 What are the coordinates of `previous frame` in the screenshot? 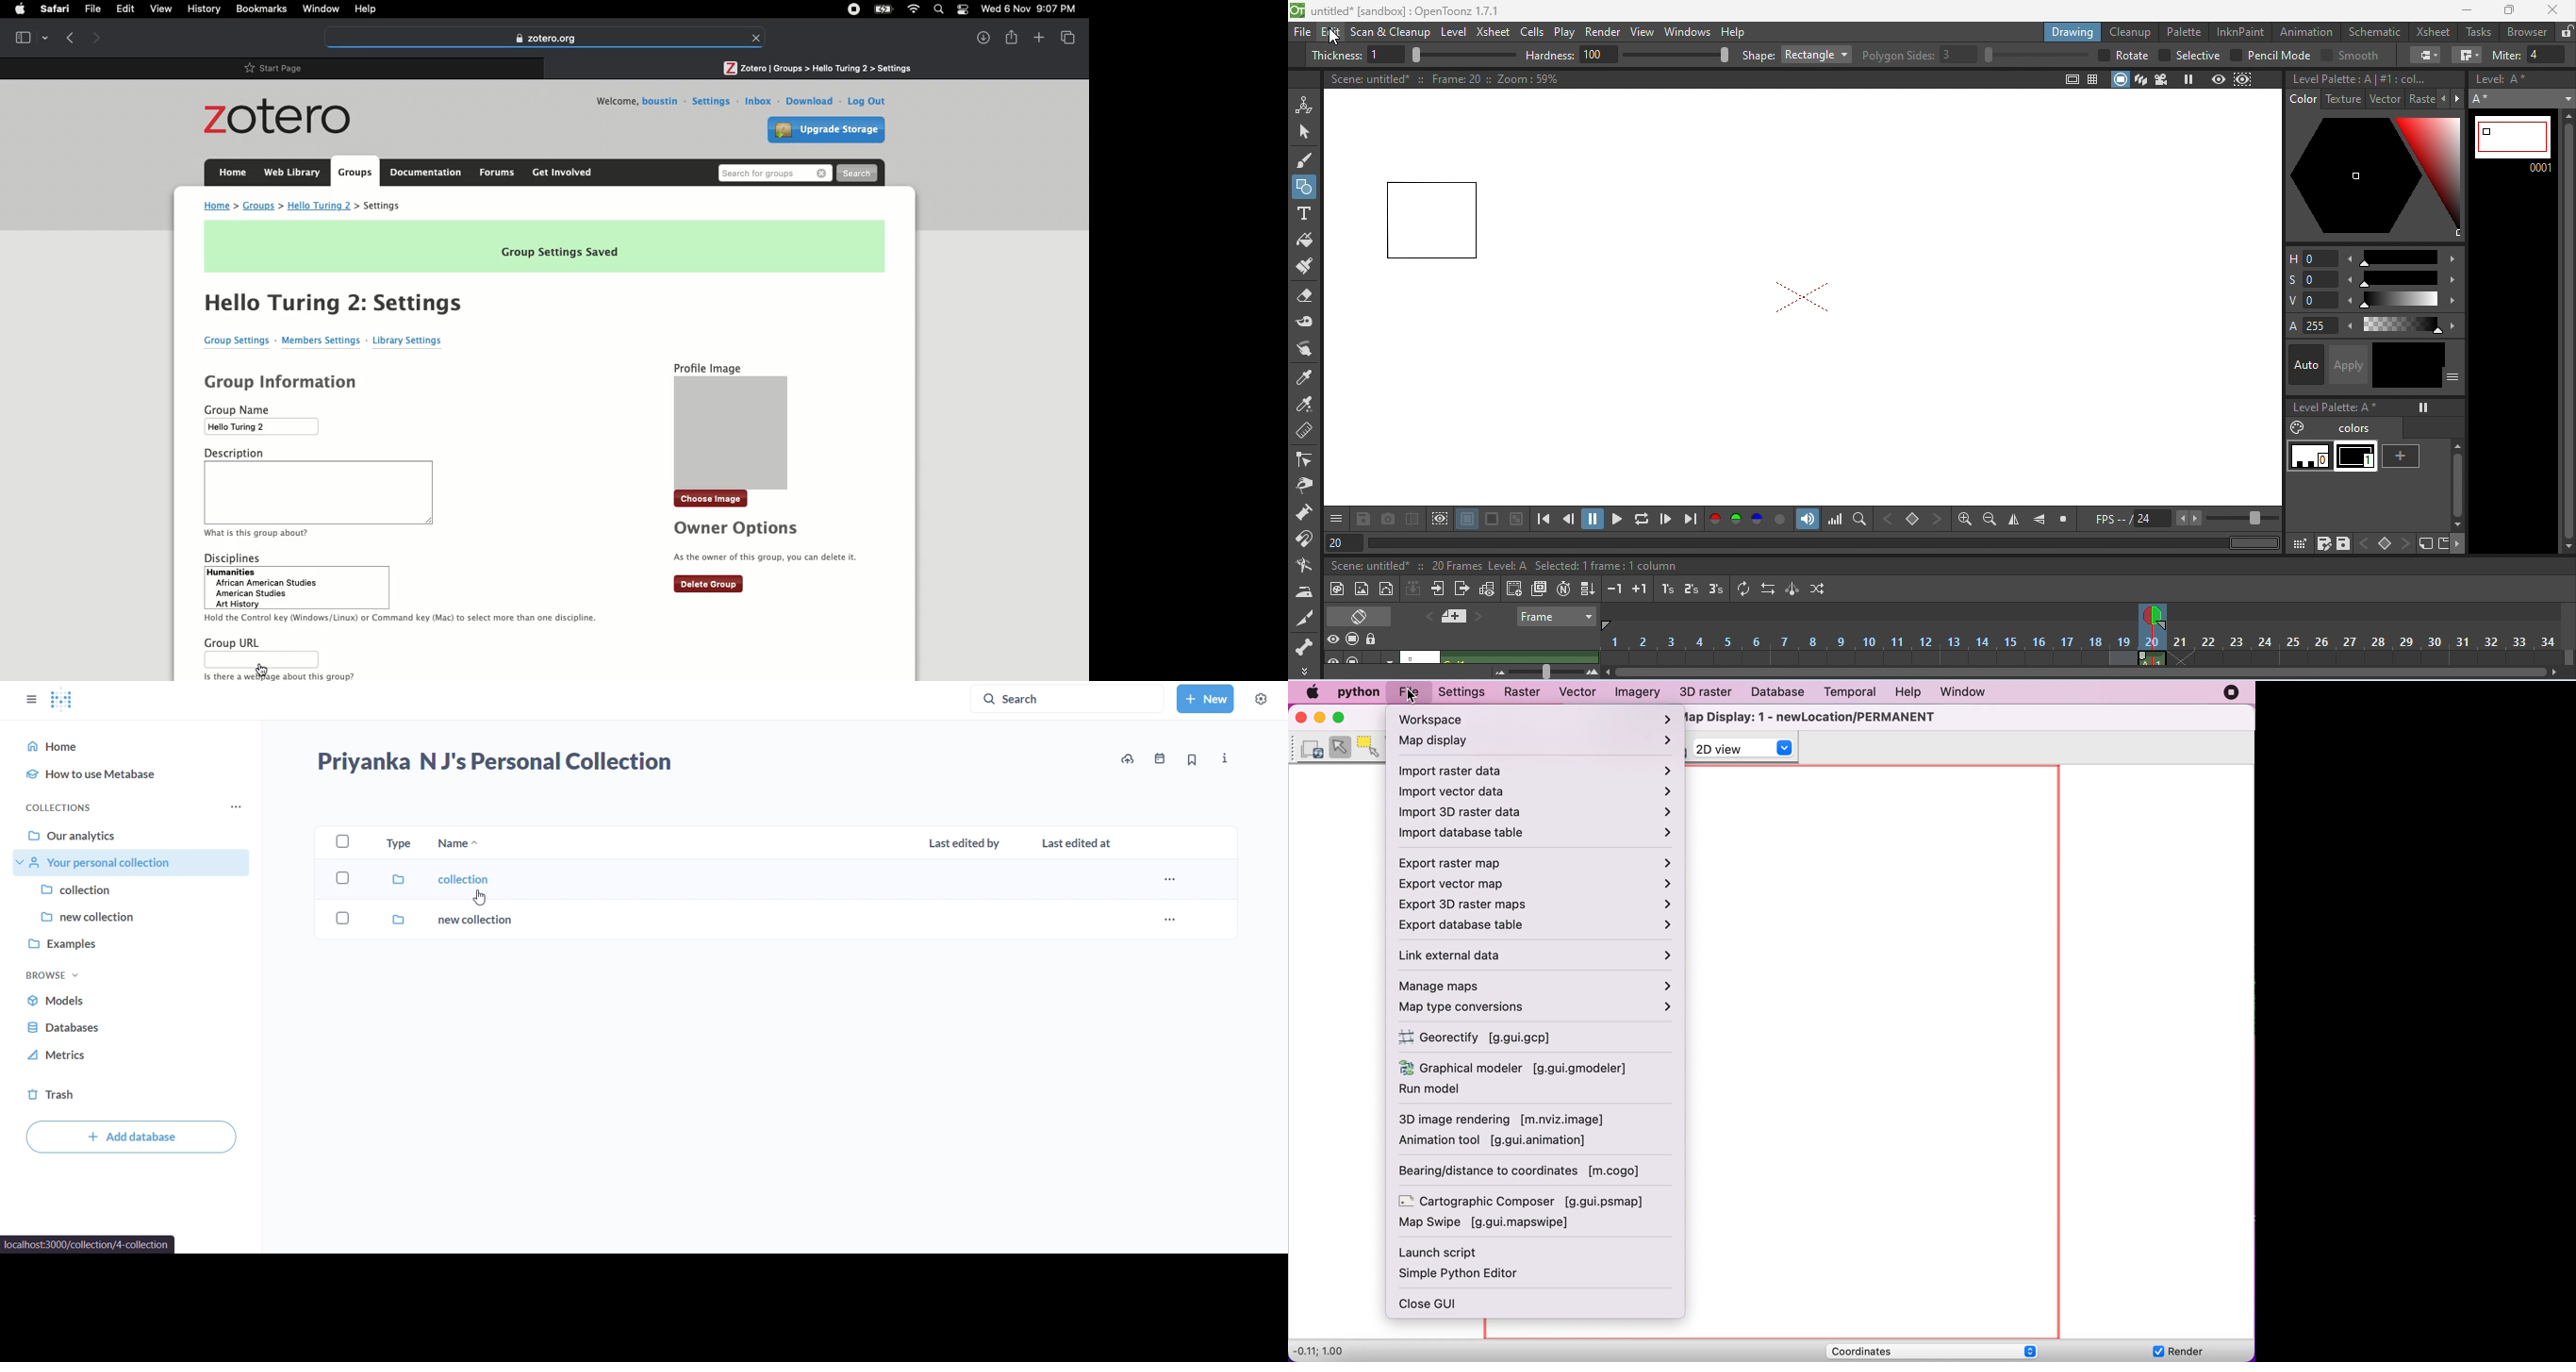 It's located at (1567, 520).